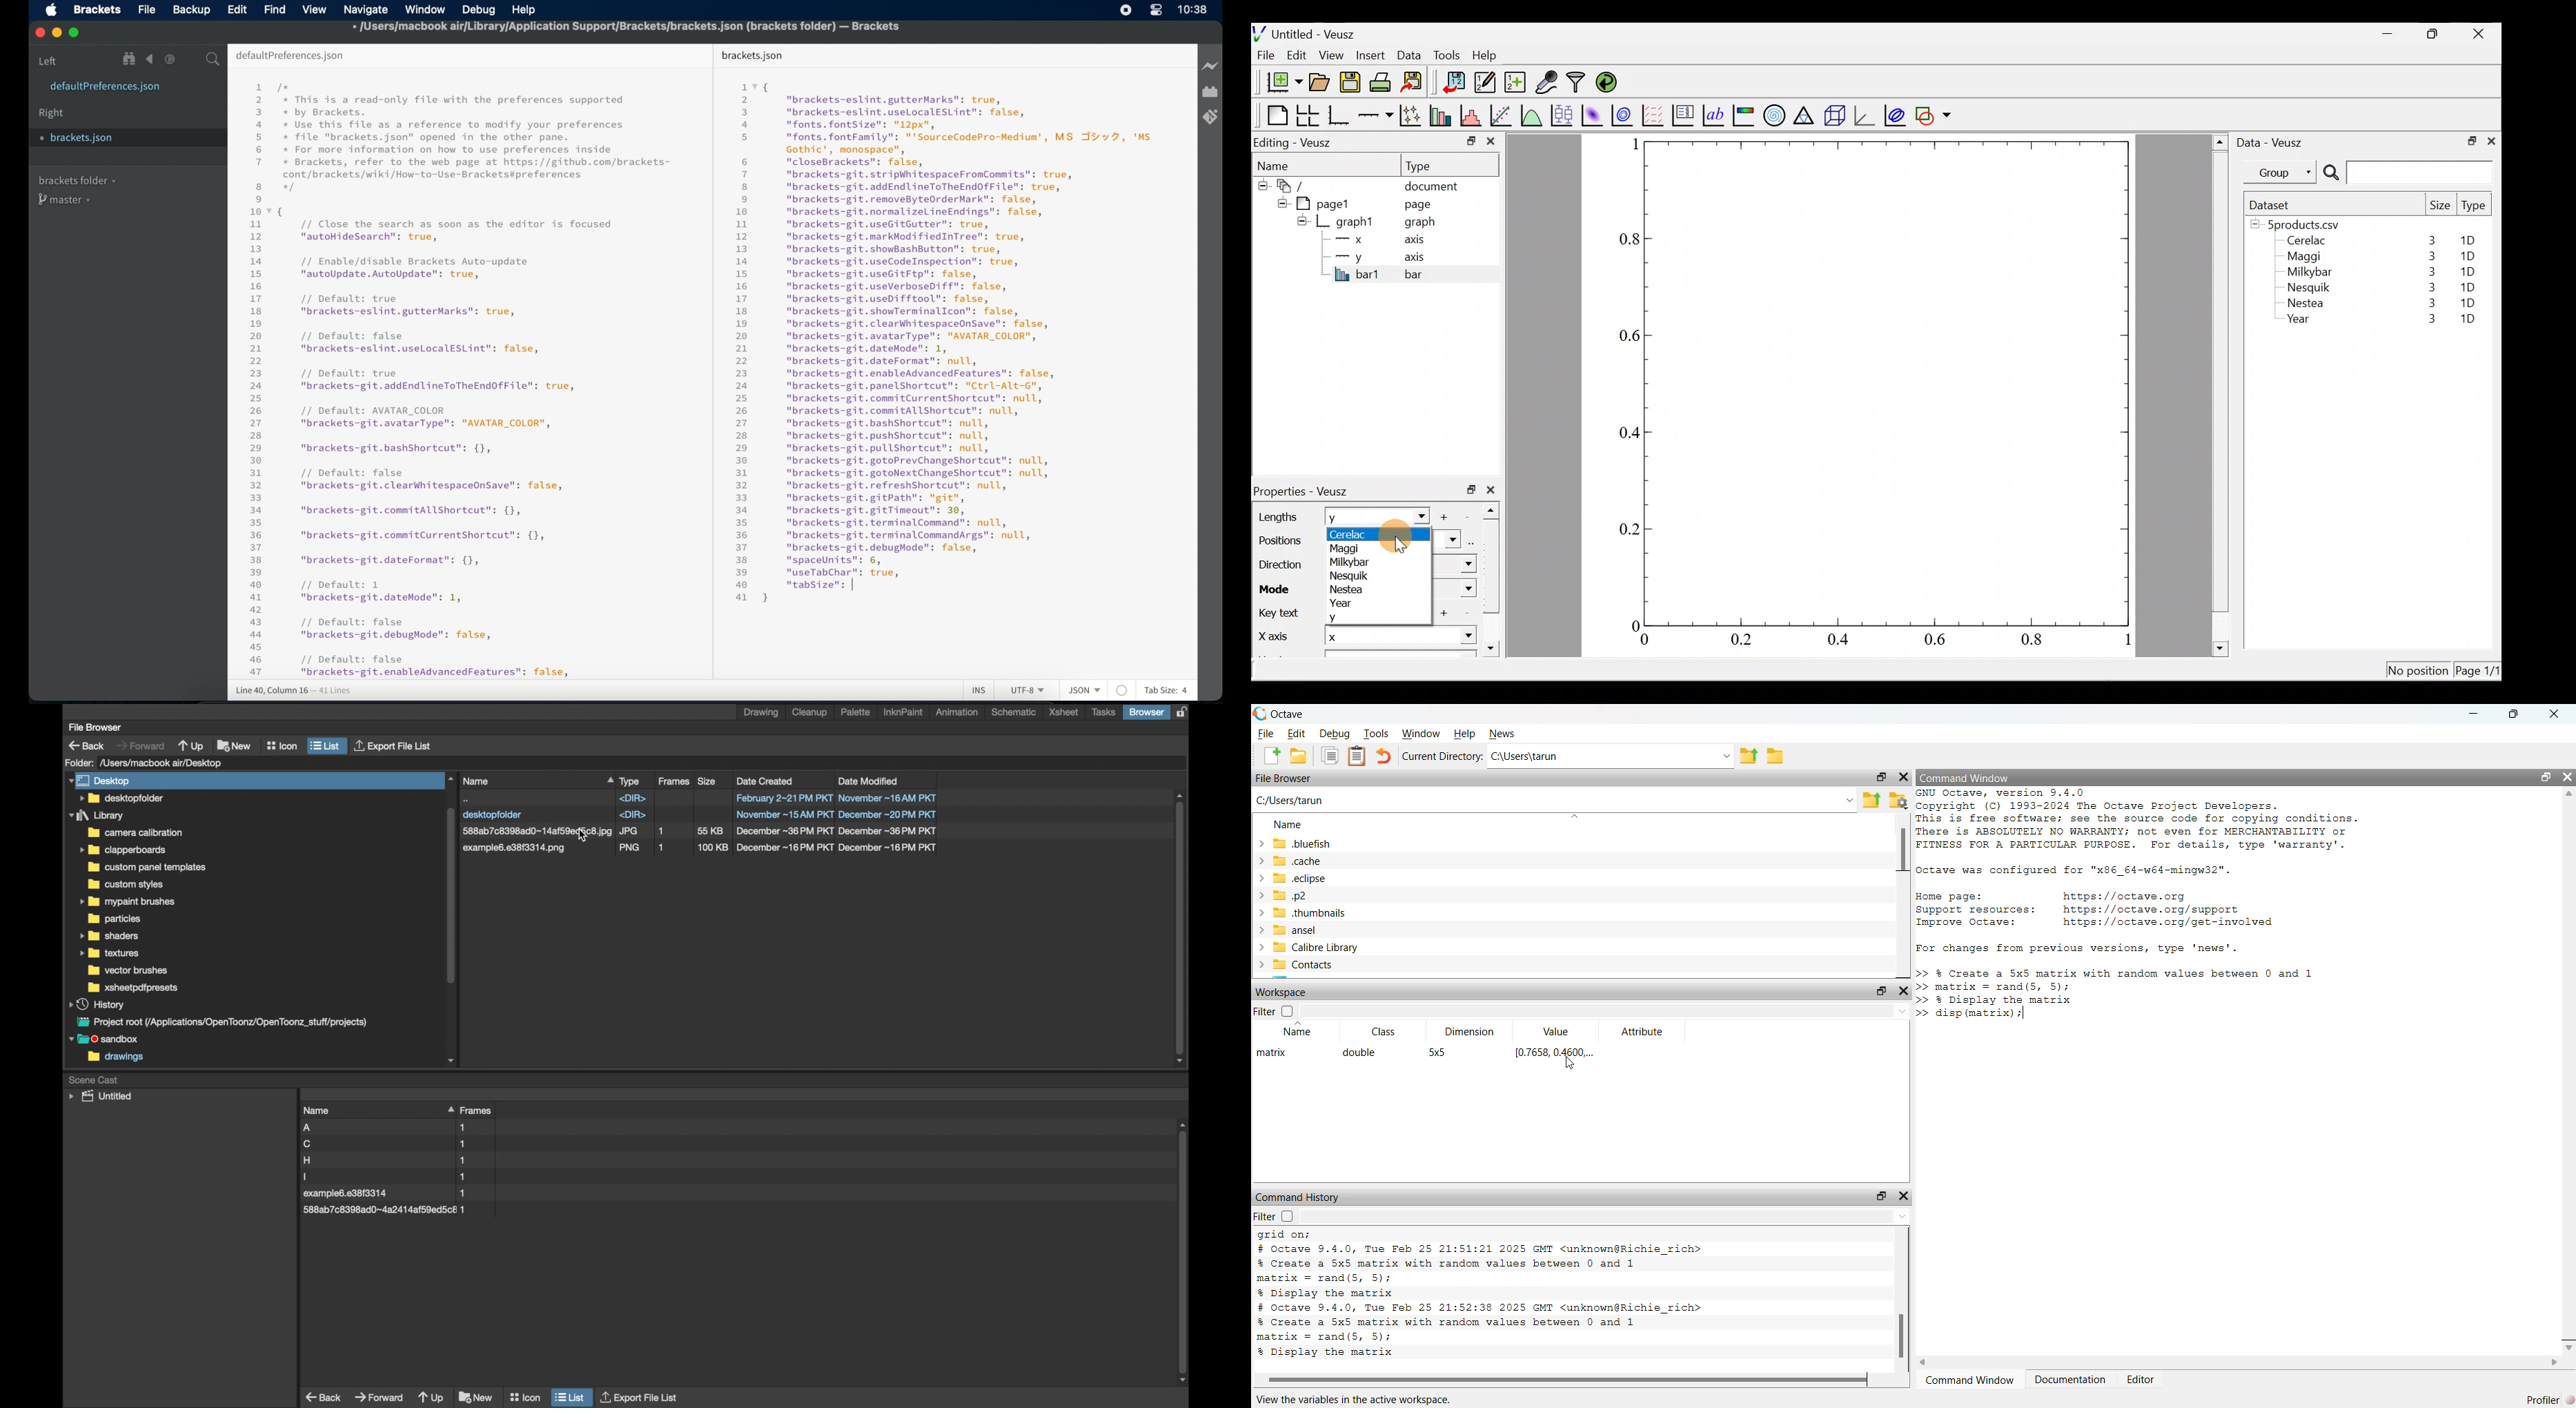 The width and height of the screenshot is (2576, 1428). Describe the element at coordinates (1456, 590) in the screenshot. I see `mode dropdown` at that location.